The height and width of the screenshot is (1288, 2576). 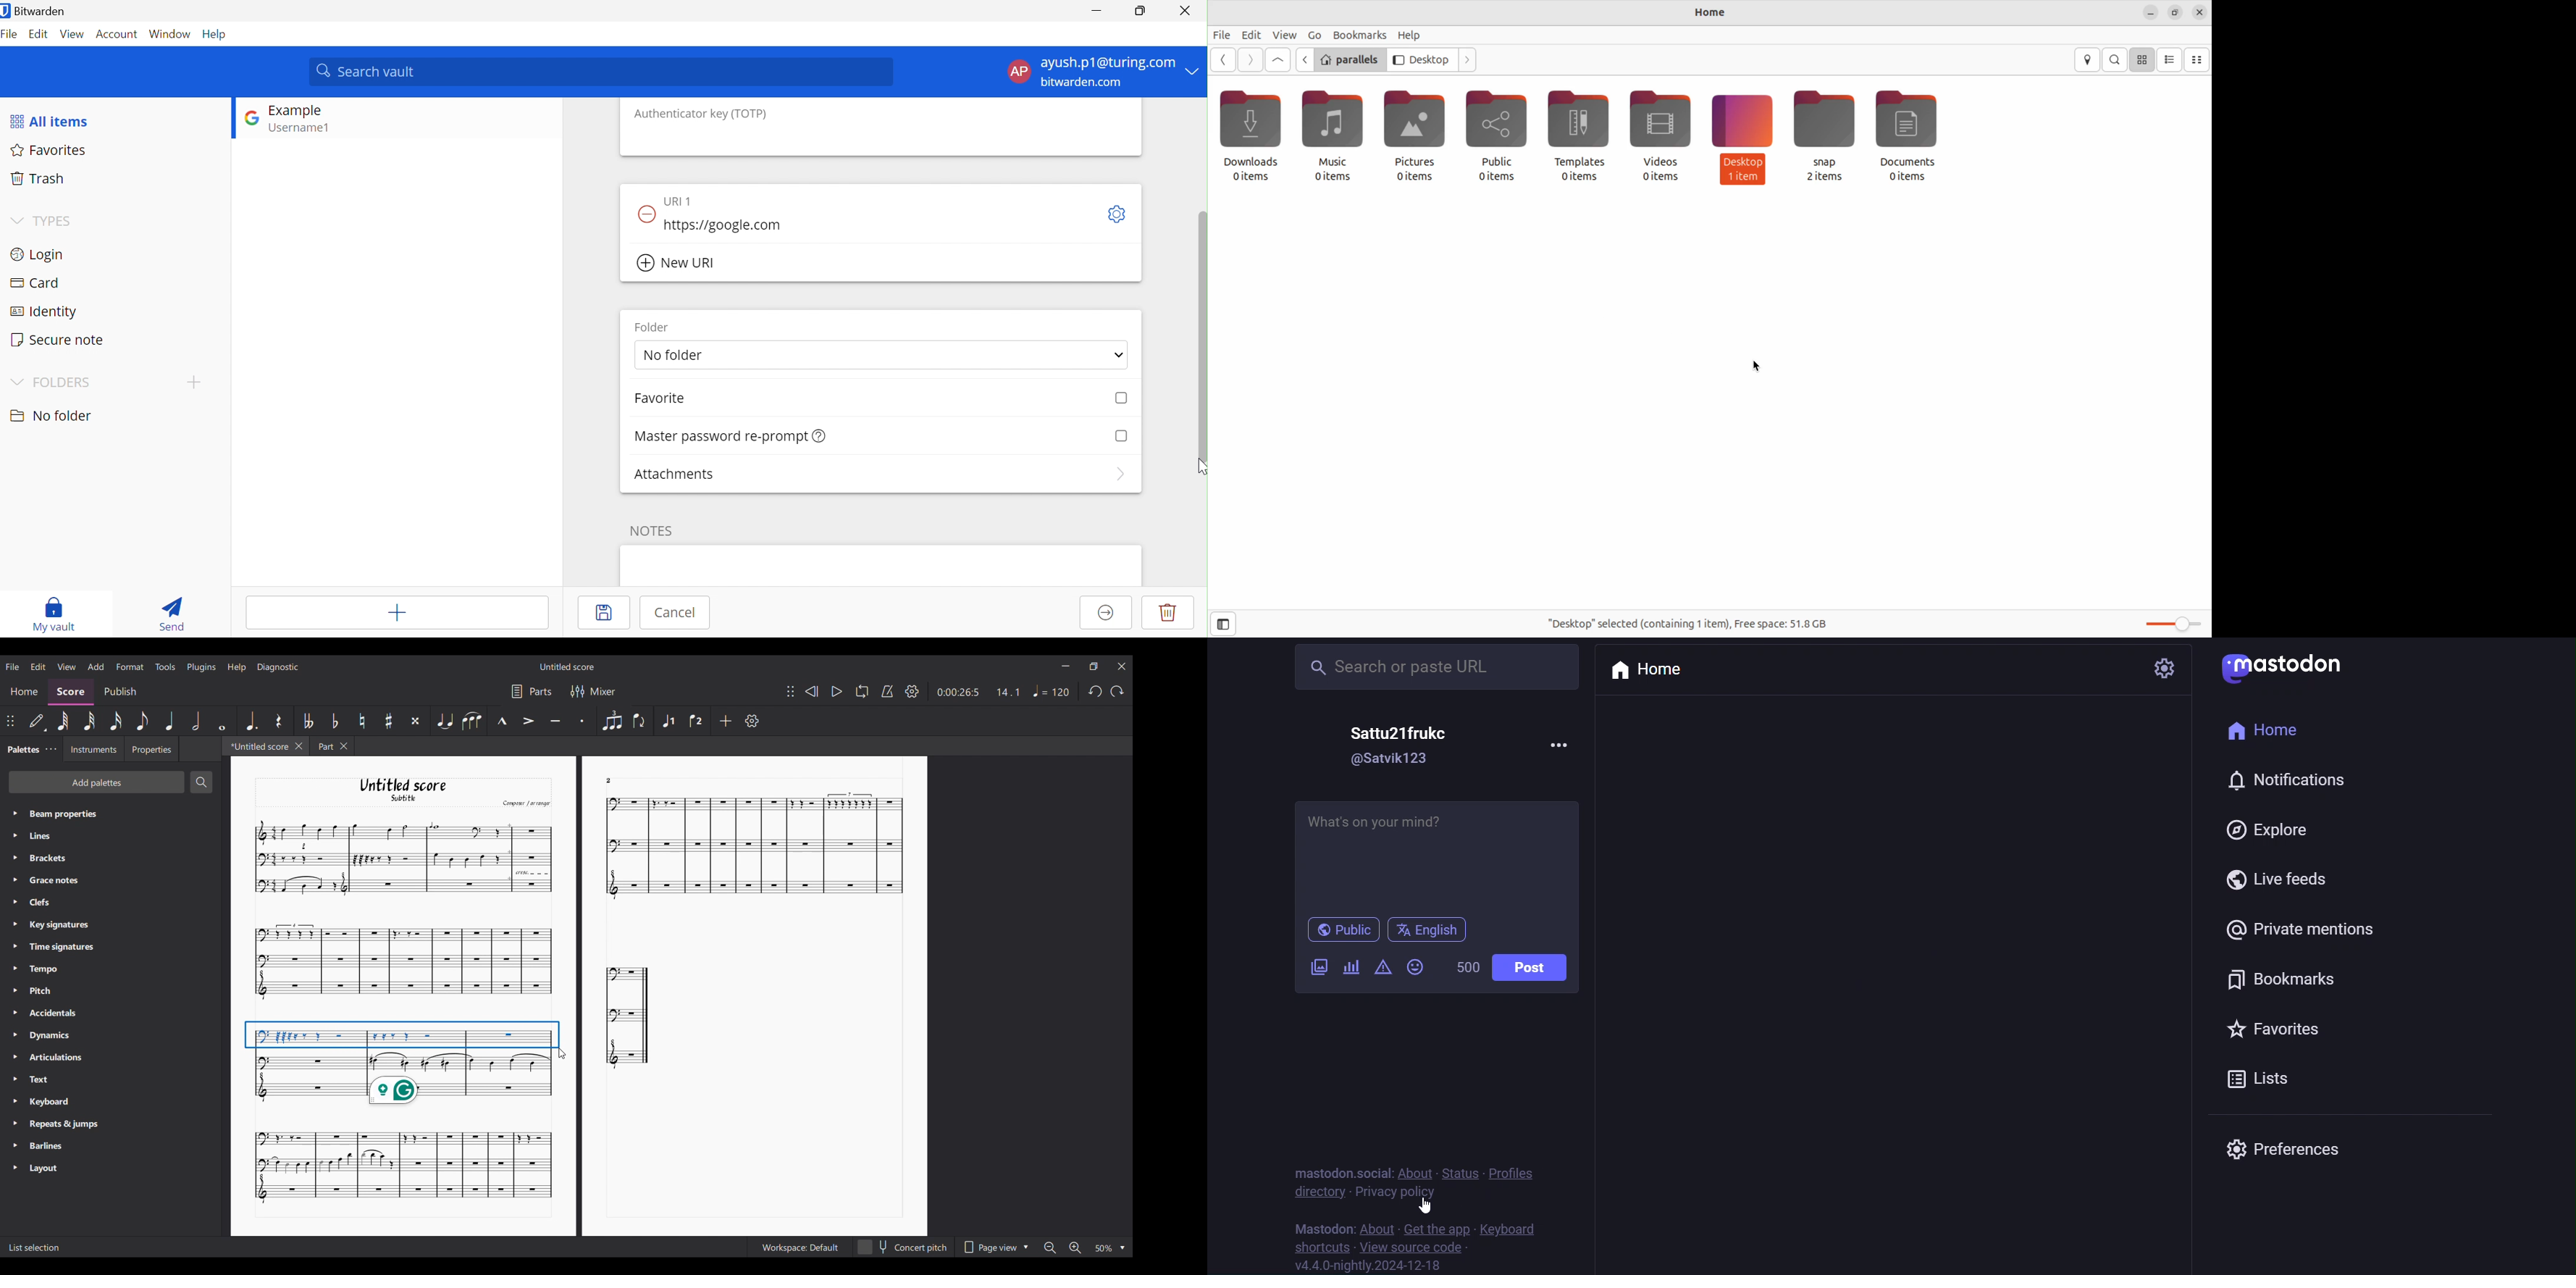 I want to click on Flip direction, so click(x=640, y=720).